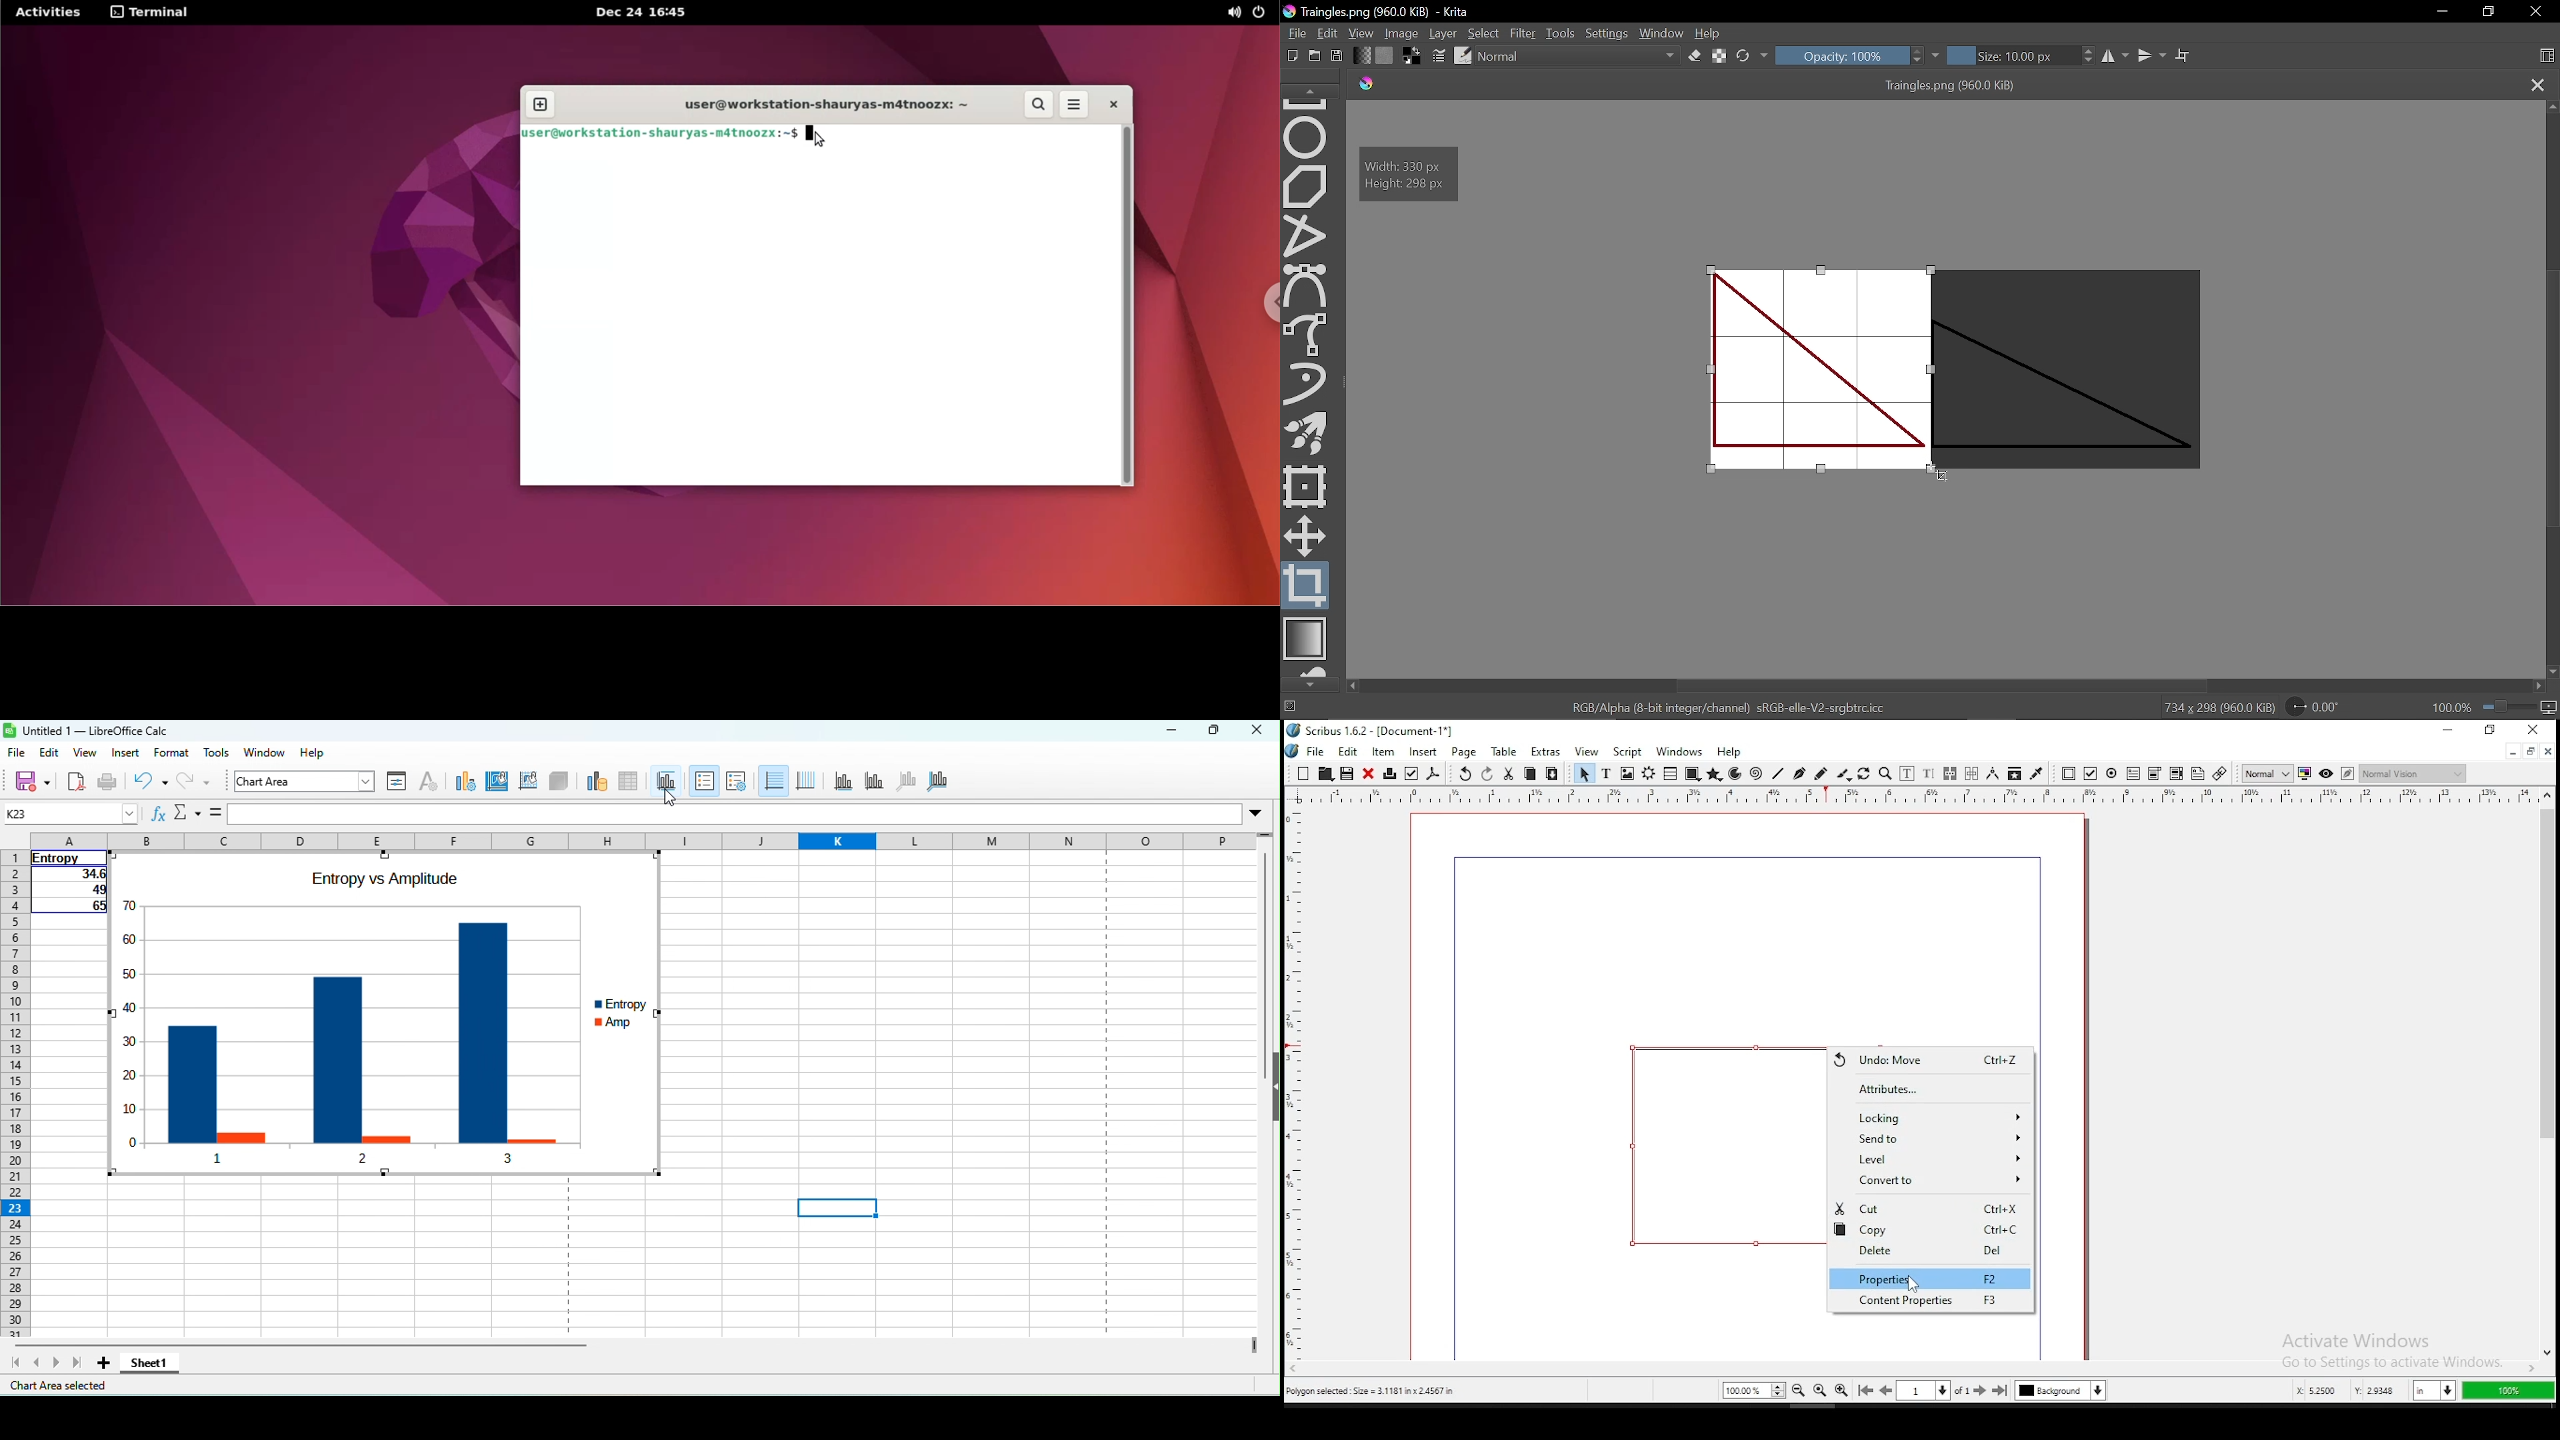  What do you see at coordinates (911, 781) in the screenshot?
I see `z axis` at bounding box center [911, 781].